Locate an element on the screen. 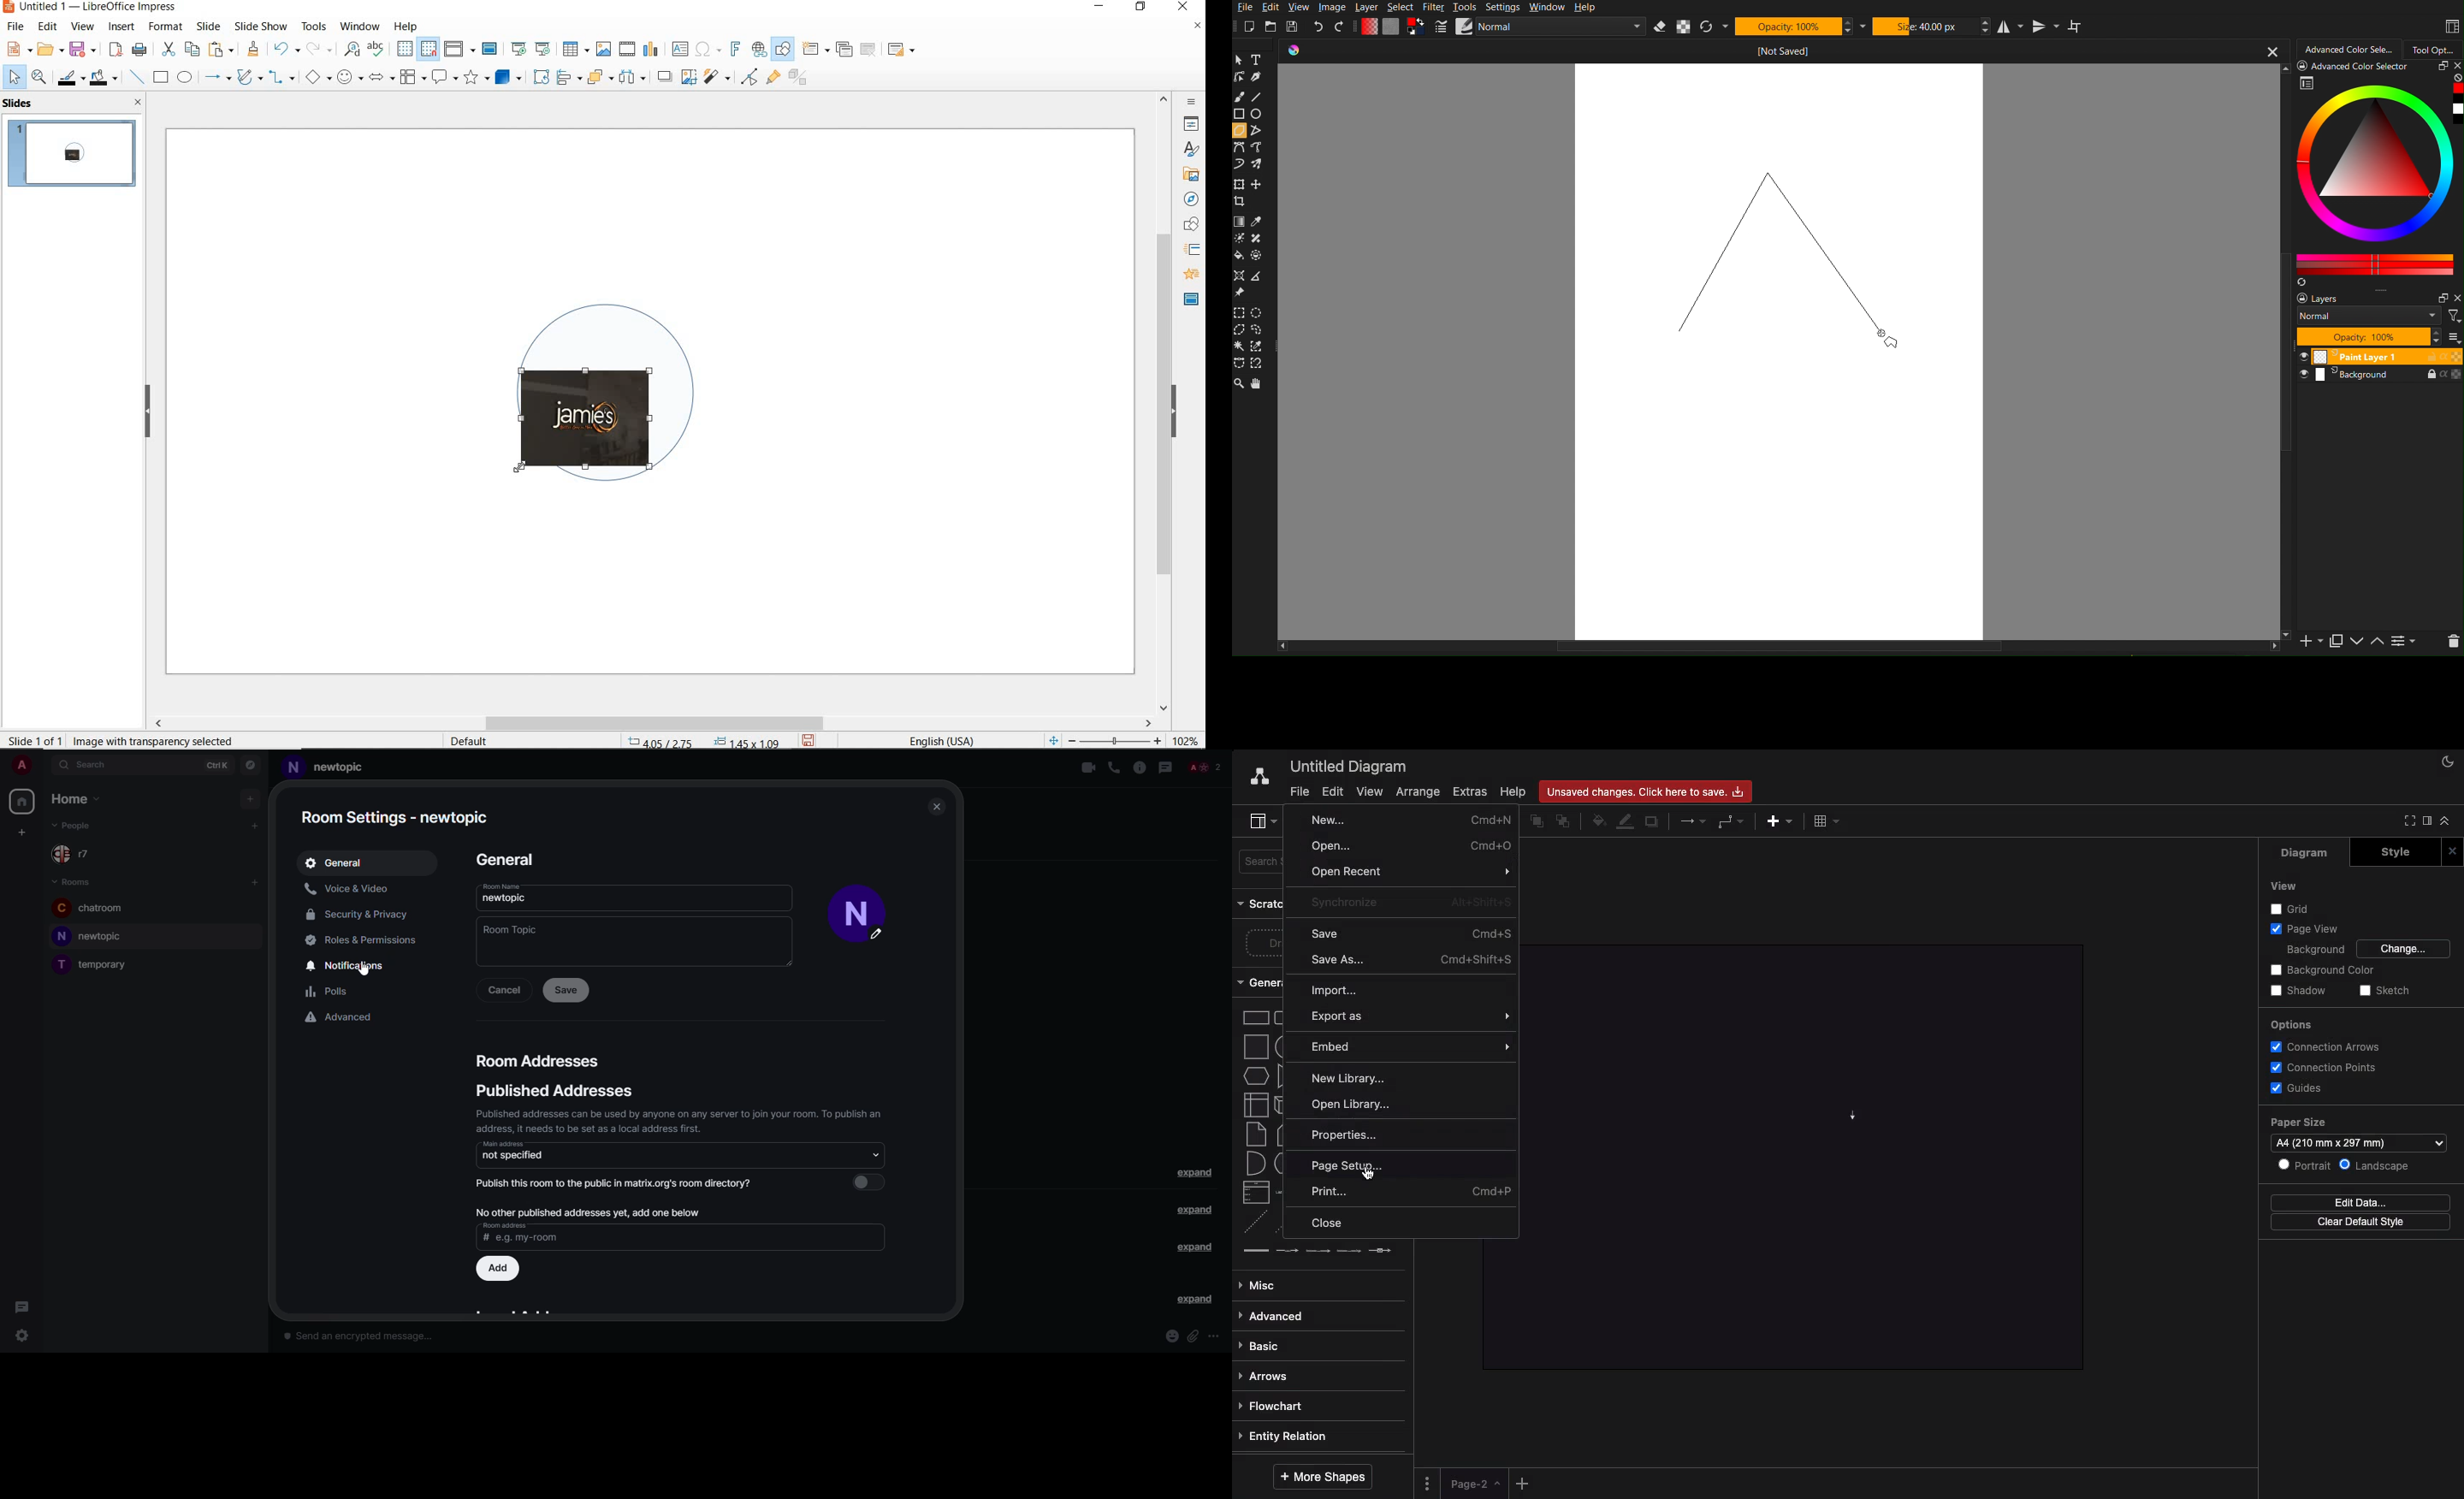 Image resolution: width=2464 pixels, height=1512 pixels. Table is located at coordinates (1828, 821).